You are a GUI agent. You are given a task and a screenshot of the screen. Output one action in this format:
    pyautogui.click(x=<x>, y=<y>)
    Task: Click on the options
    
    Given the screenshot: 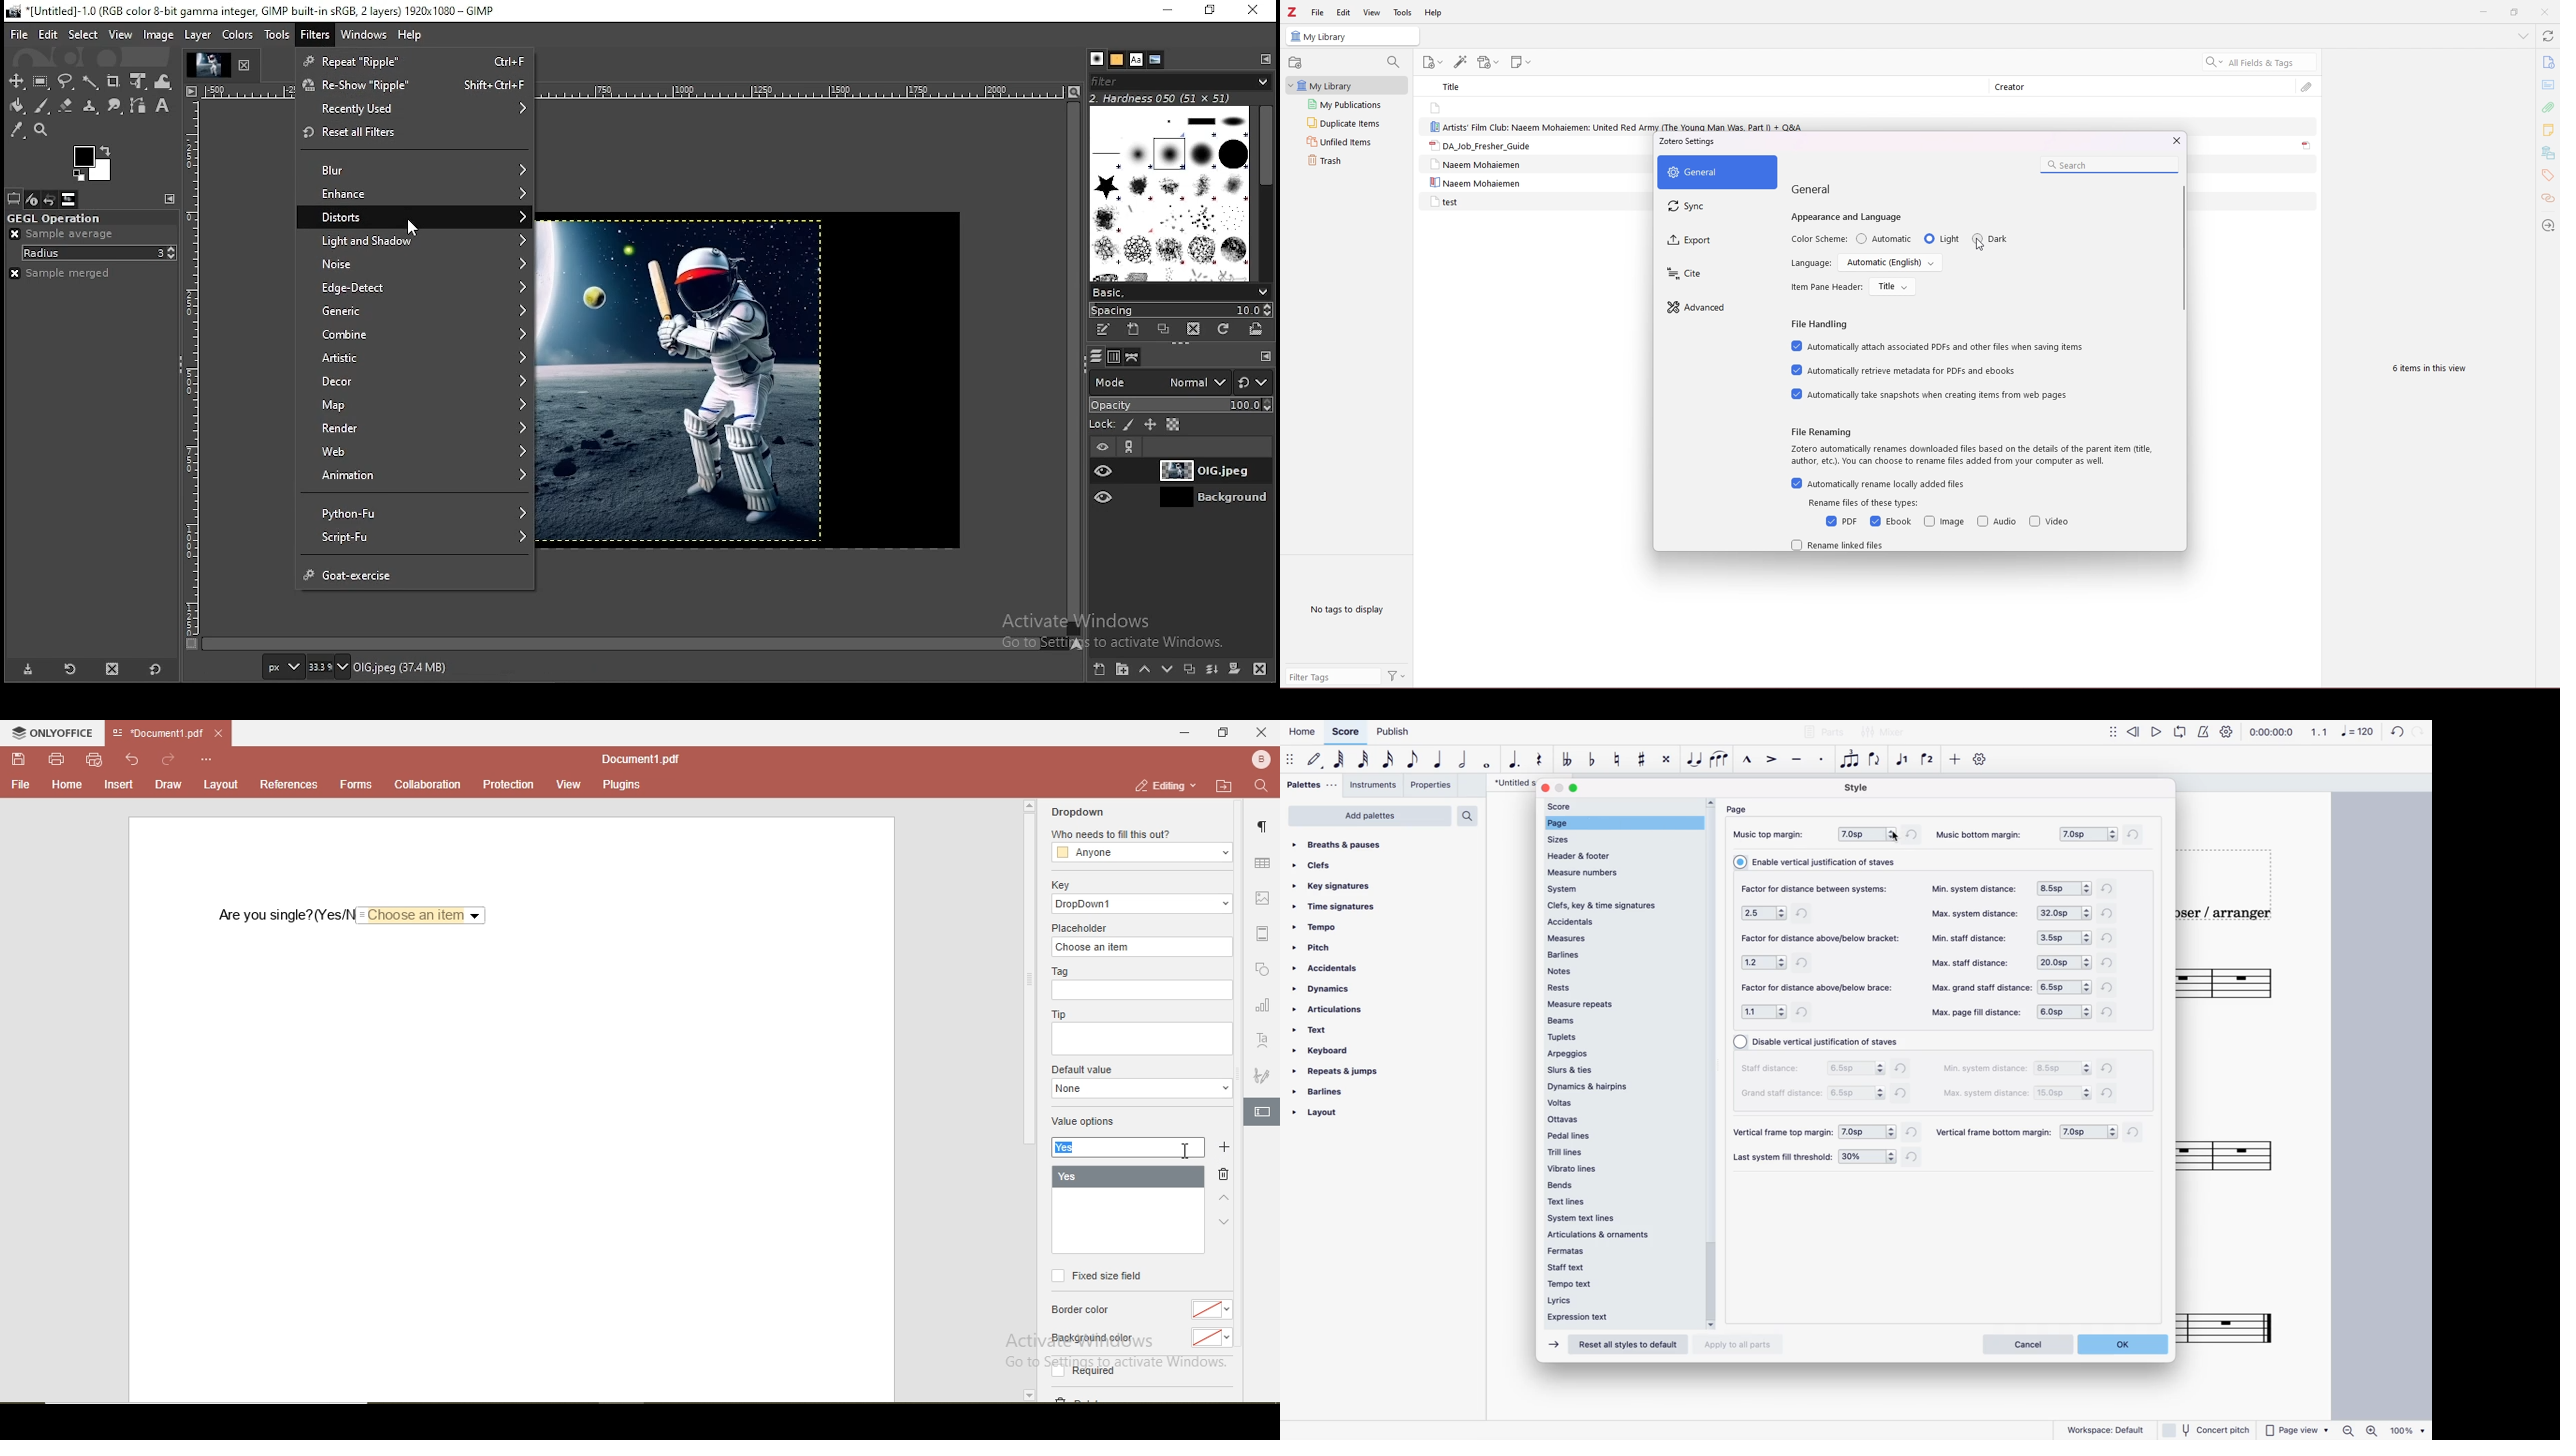 What is the action you would take?
    pyautogui.click(x=1763, y=1013)
    